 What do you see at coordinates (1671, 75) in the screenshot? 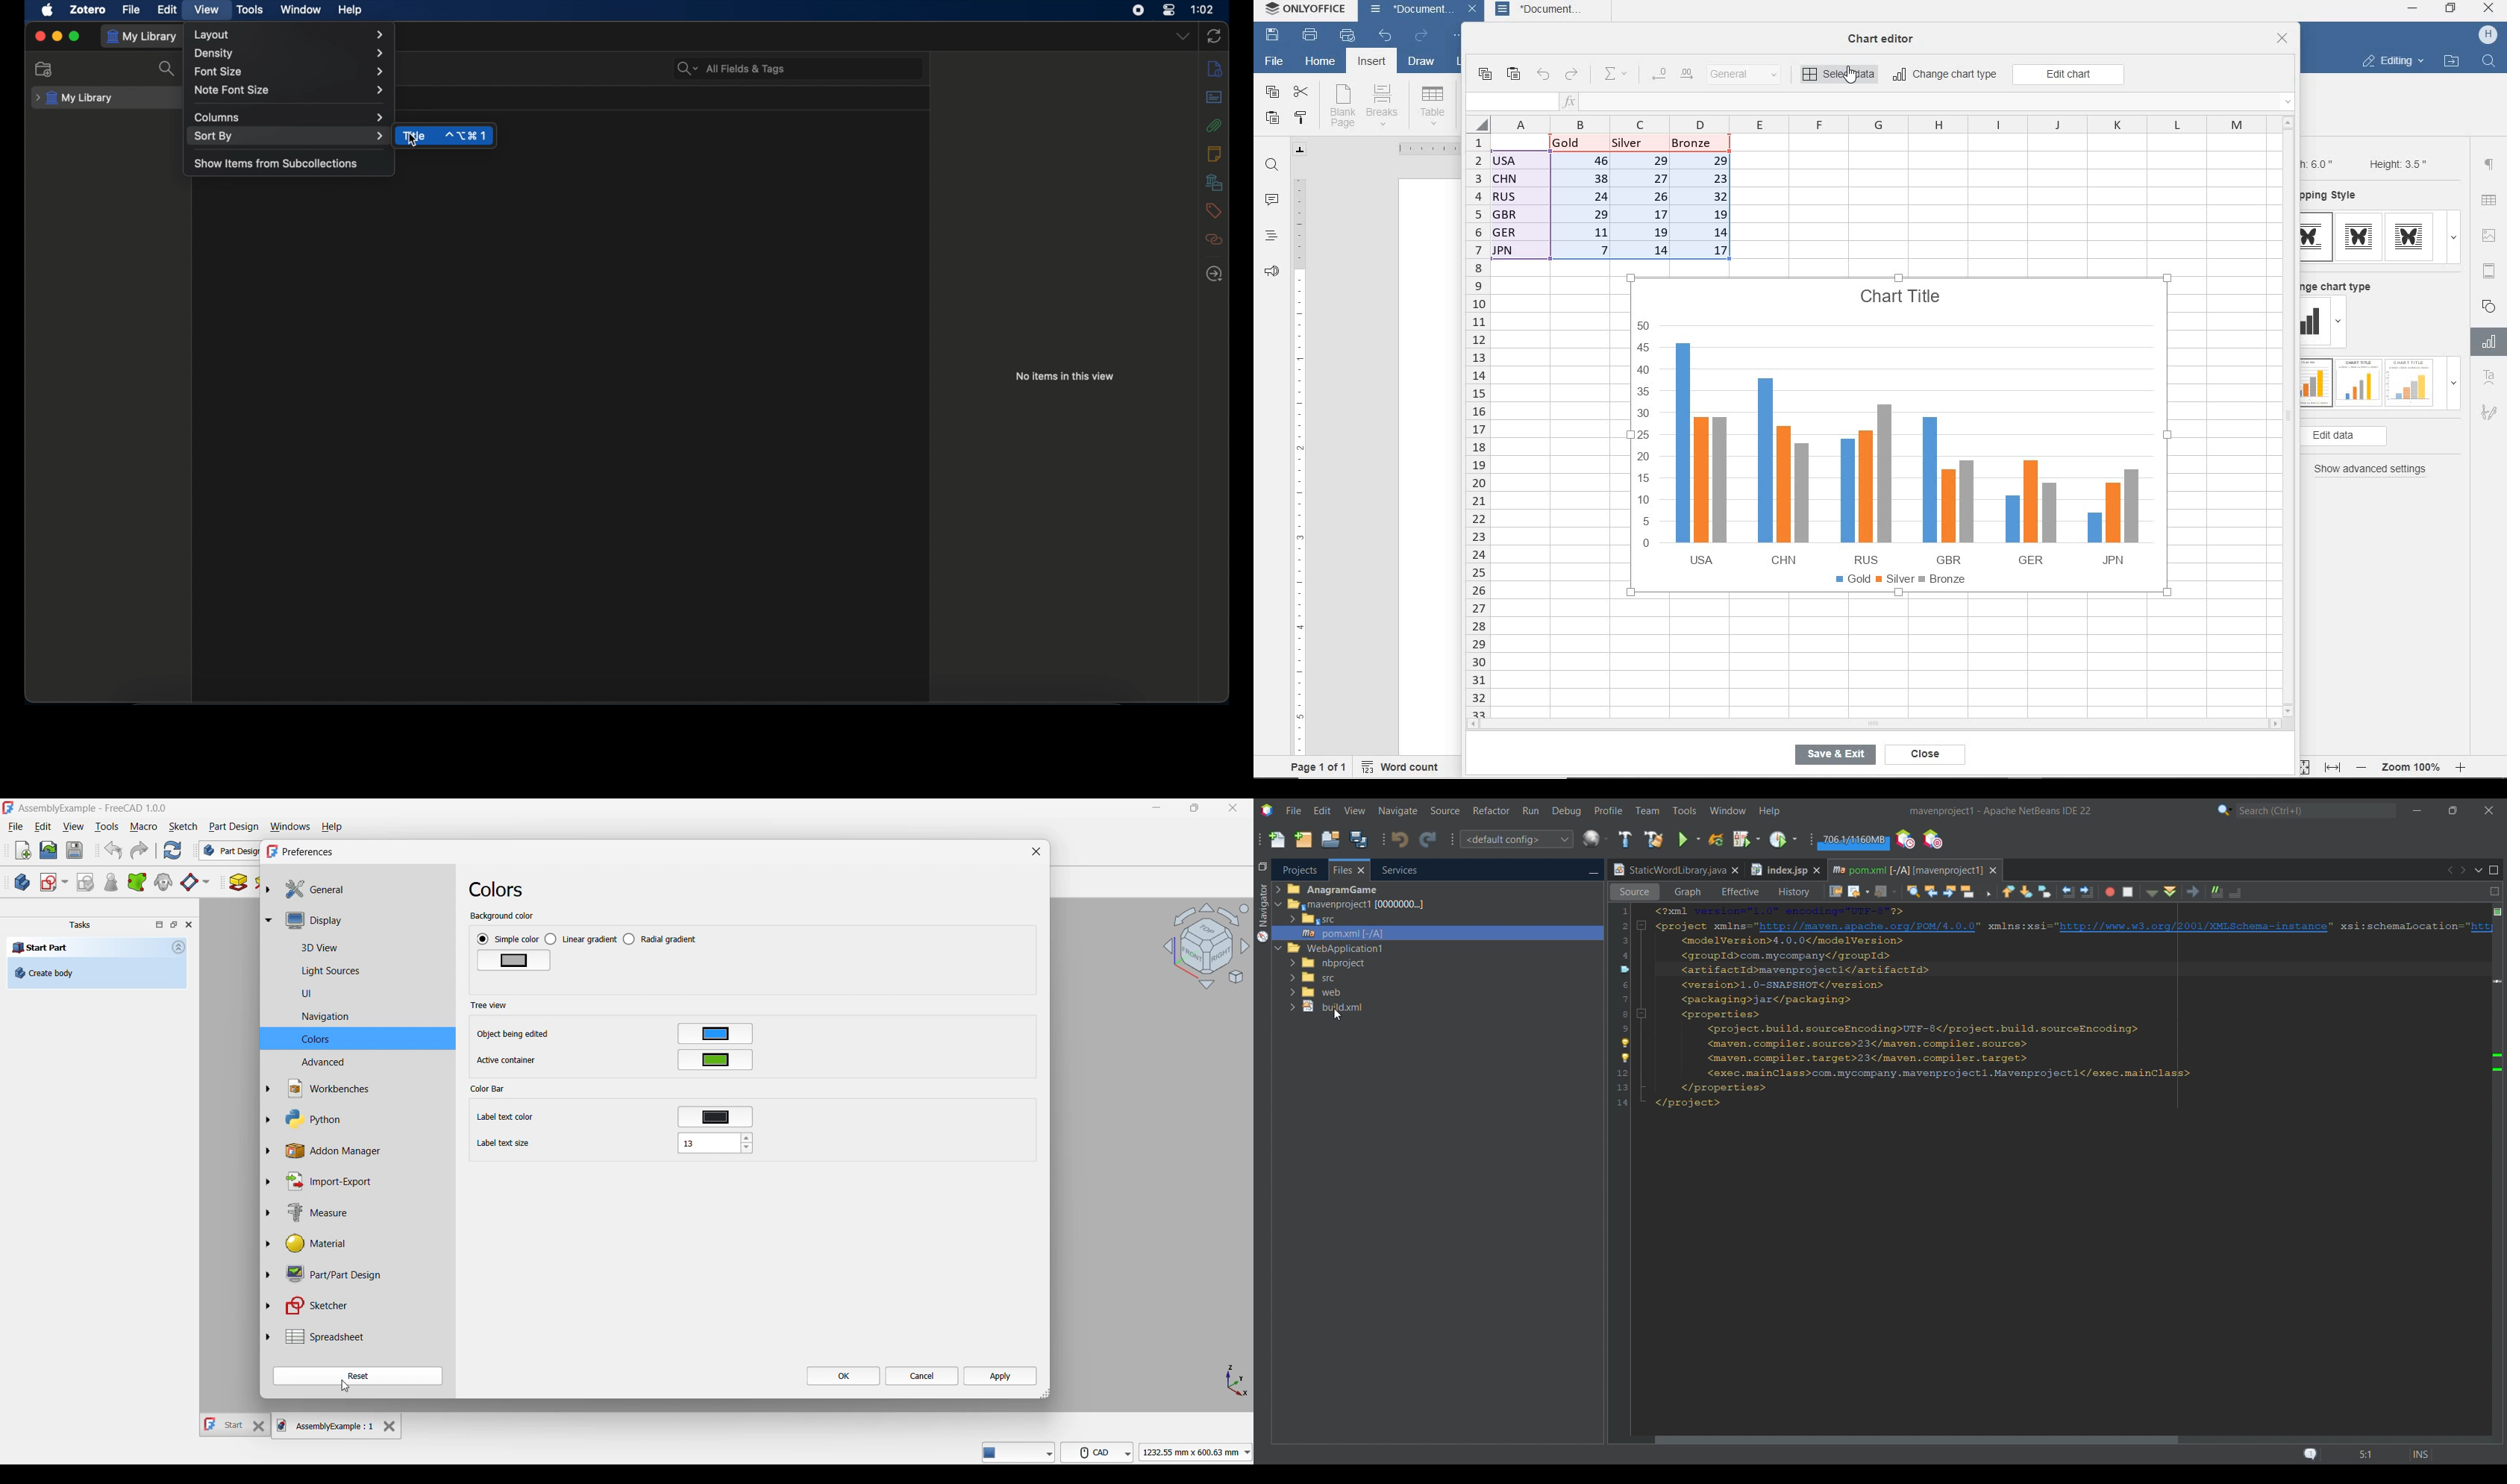
I see `change decimal place` at bounding box center [1671, 75].